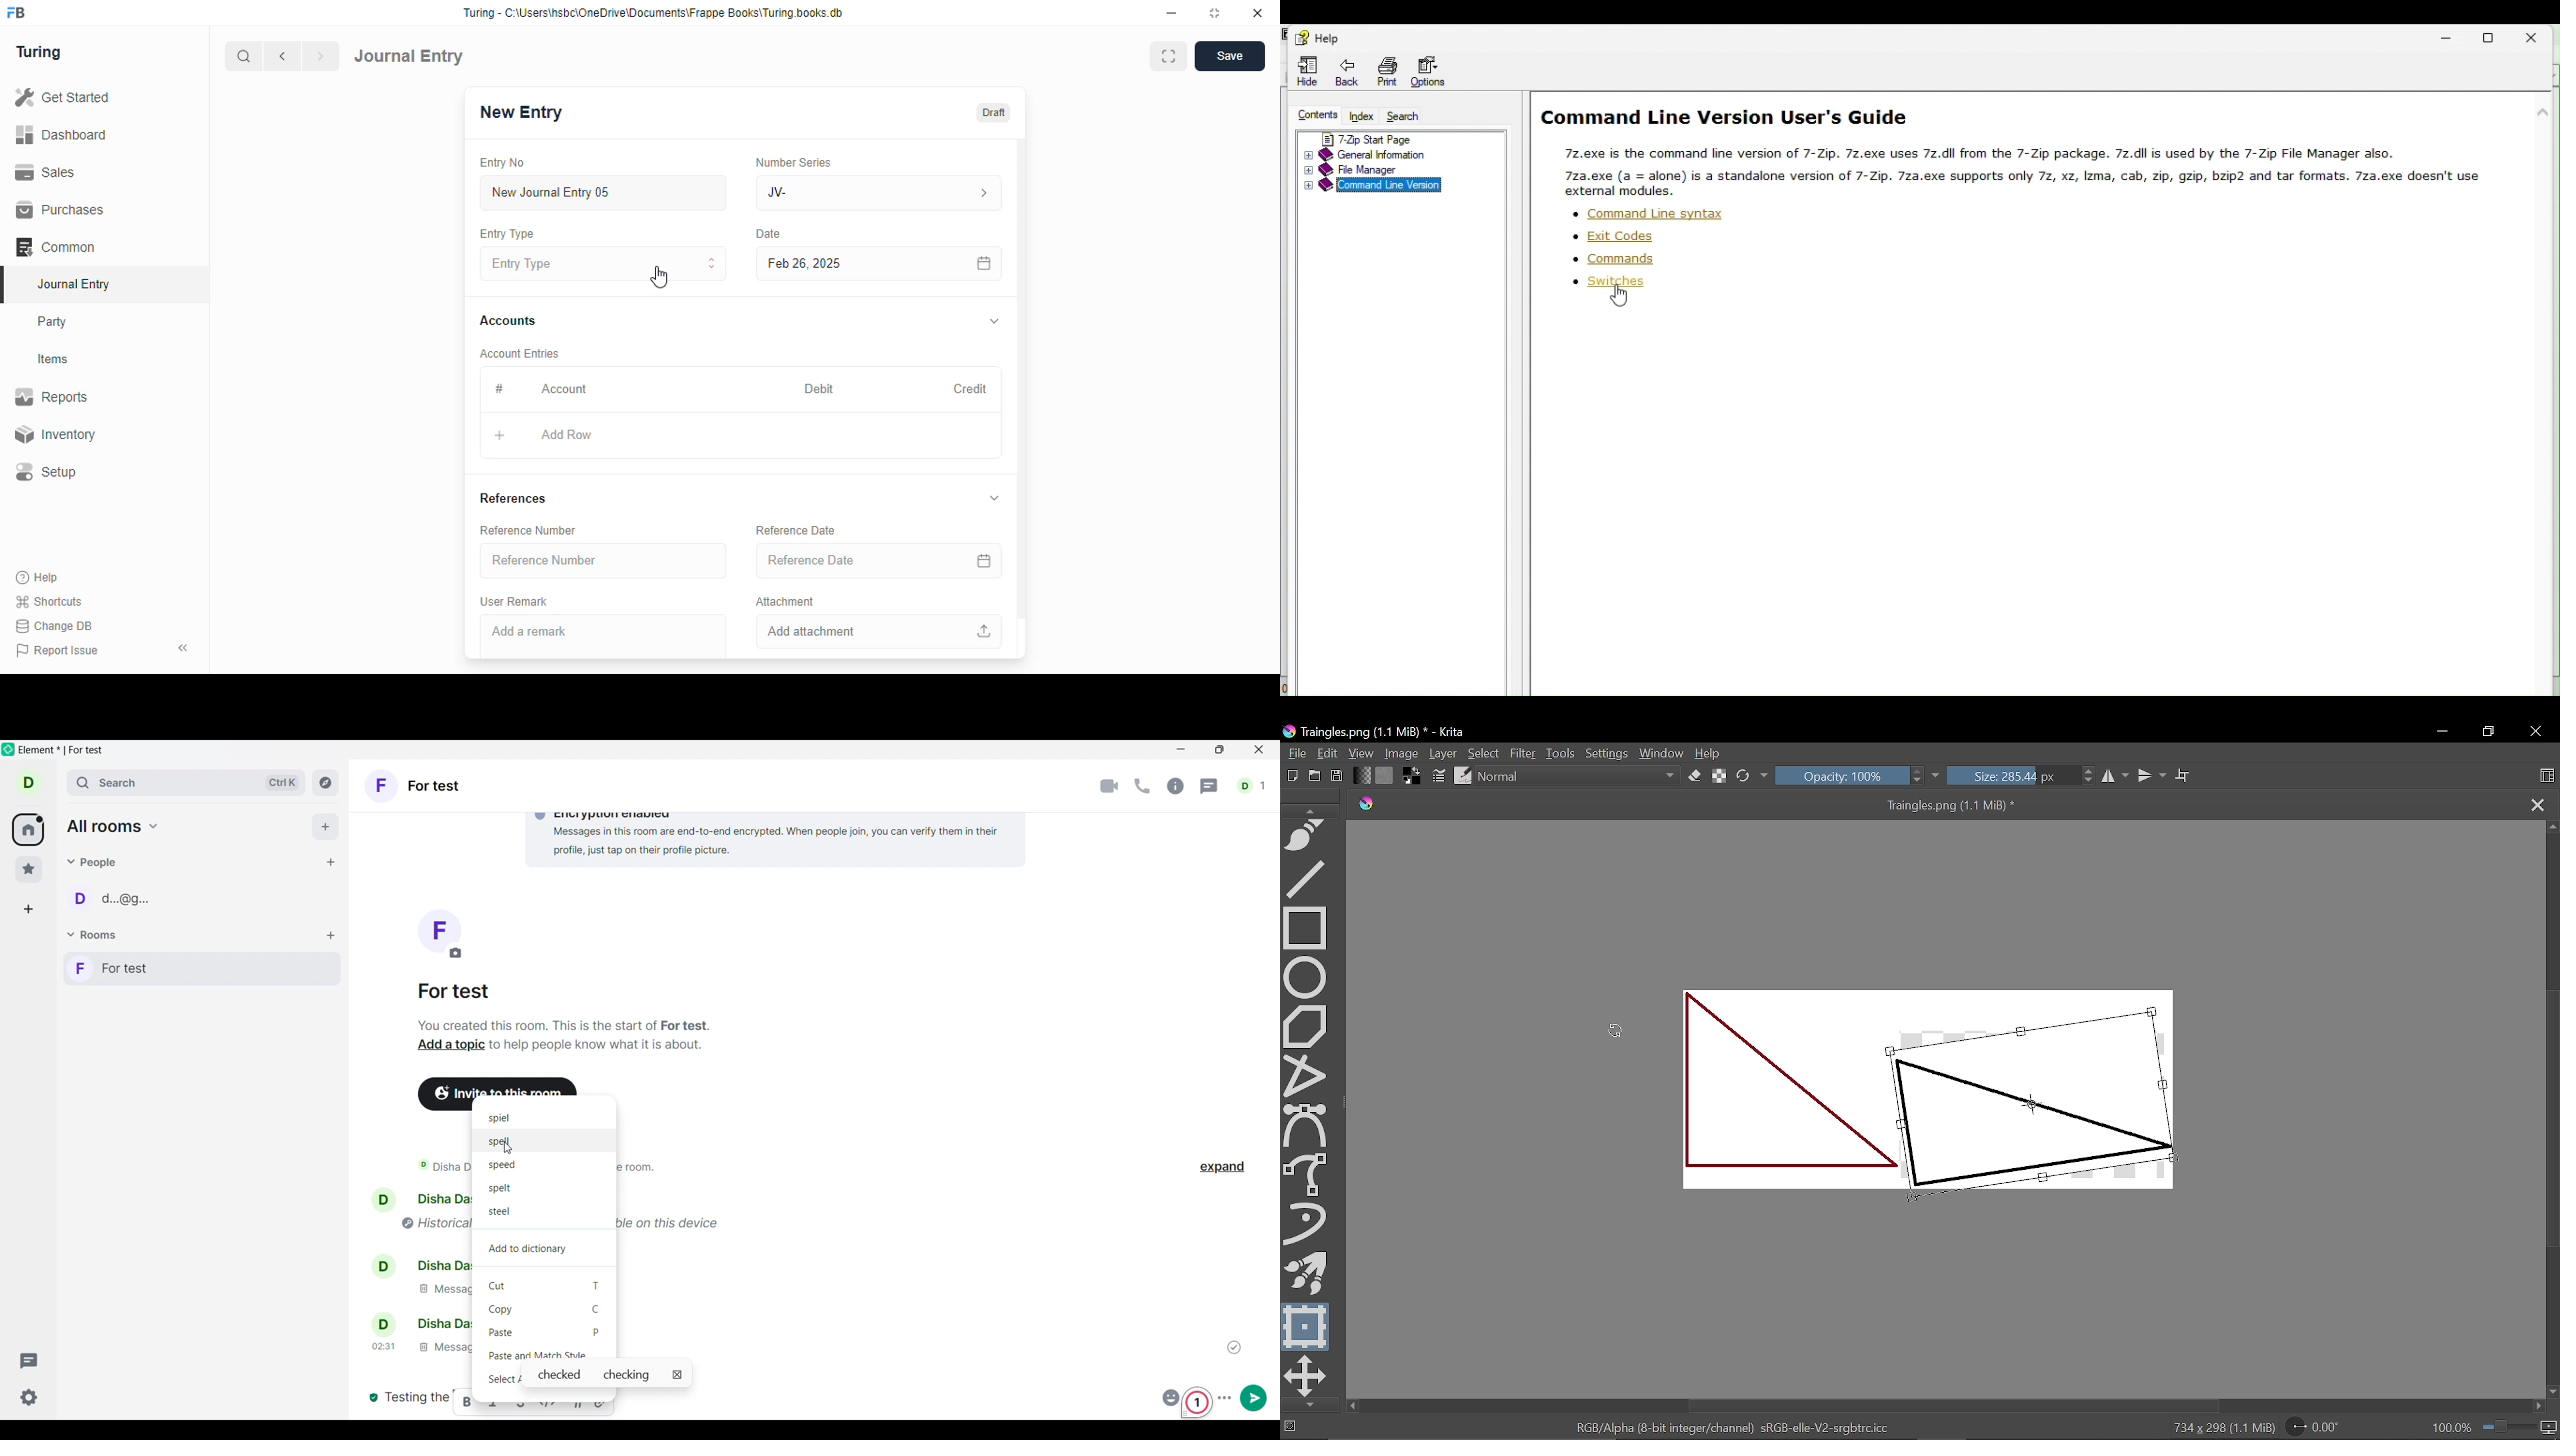 The height and width of the screenshot is (1456, 2576). Describe the element at coordinates (994, 499) in the screenshot. I see `toggle expand/collapse` at that location.